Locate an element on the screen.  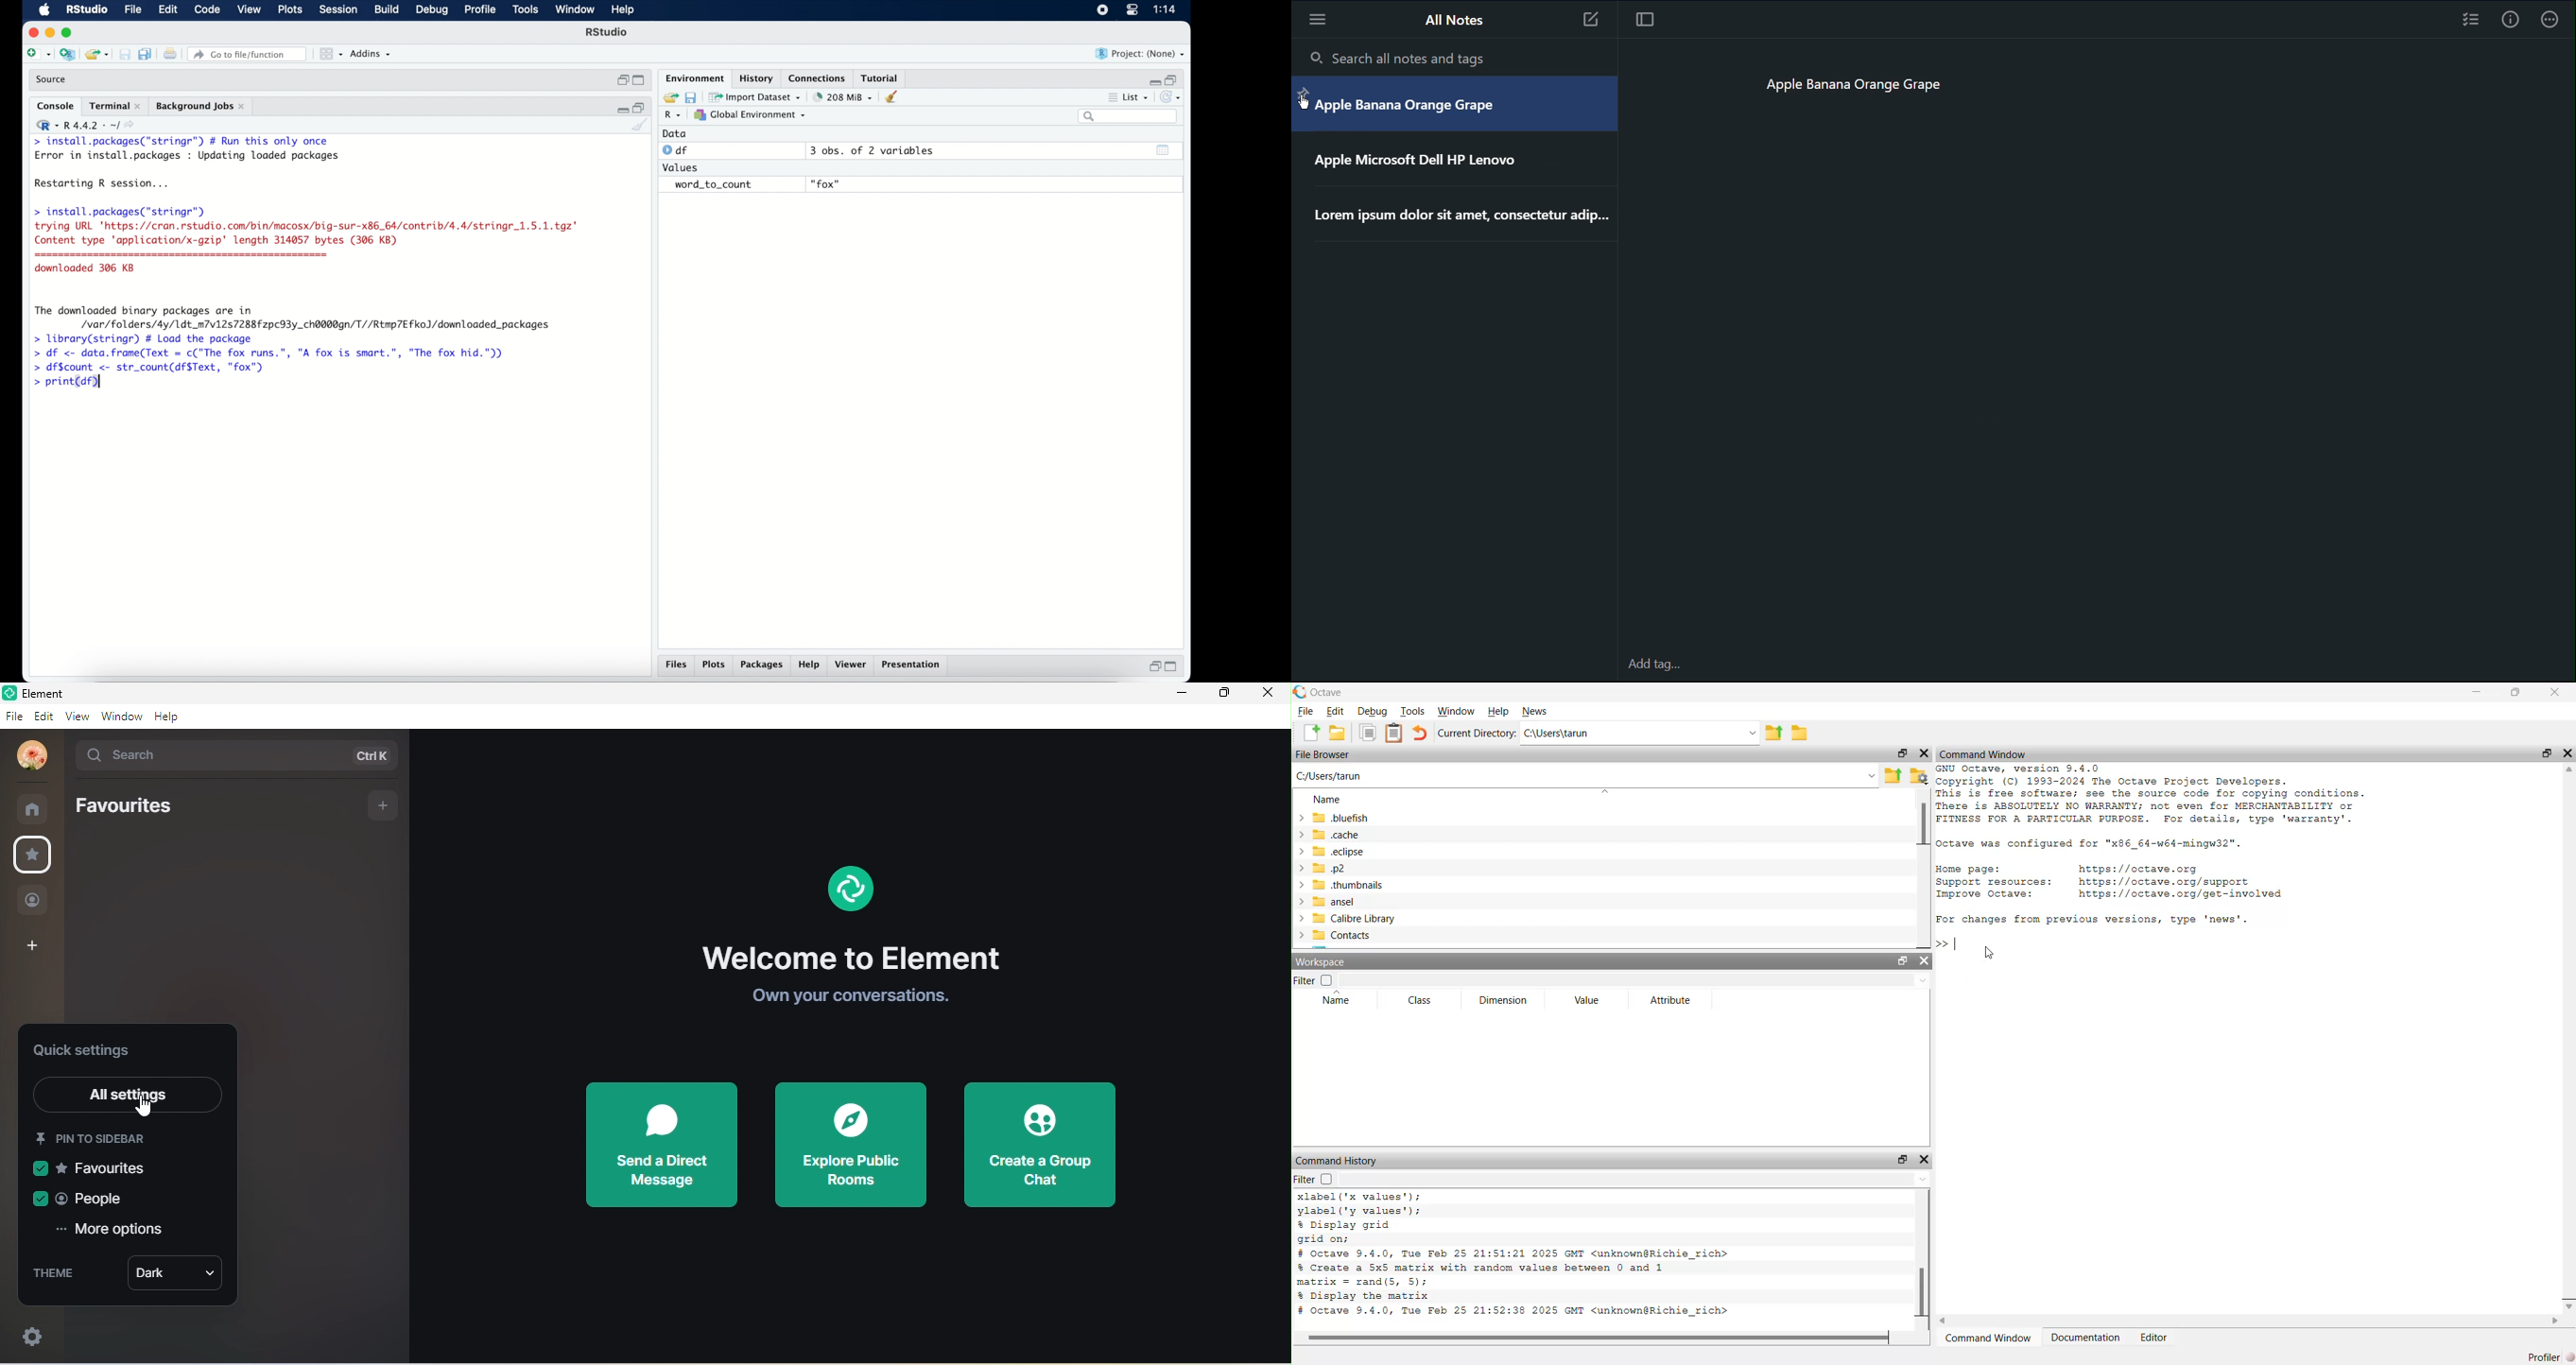
word_to_count is located at coordinates (712, 185).